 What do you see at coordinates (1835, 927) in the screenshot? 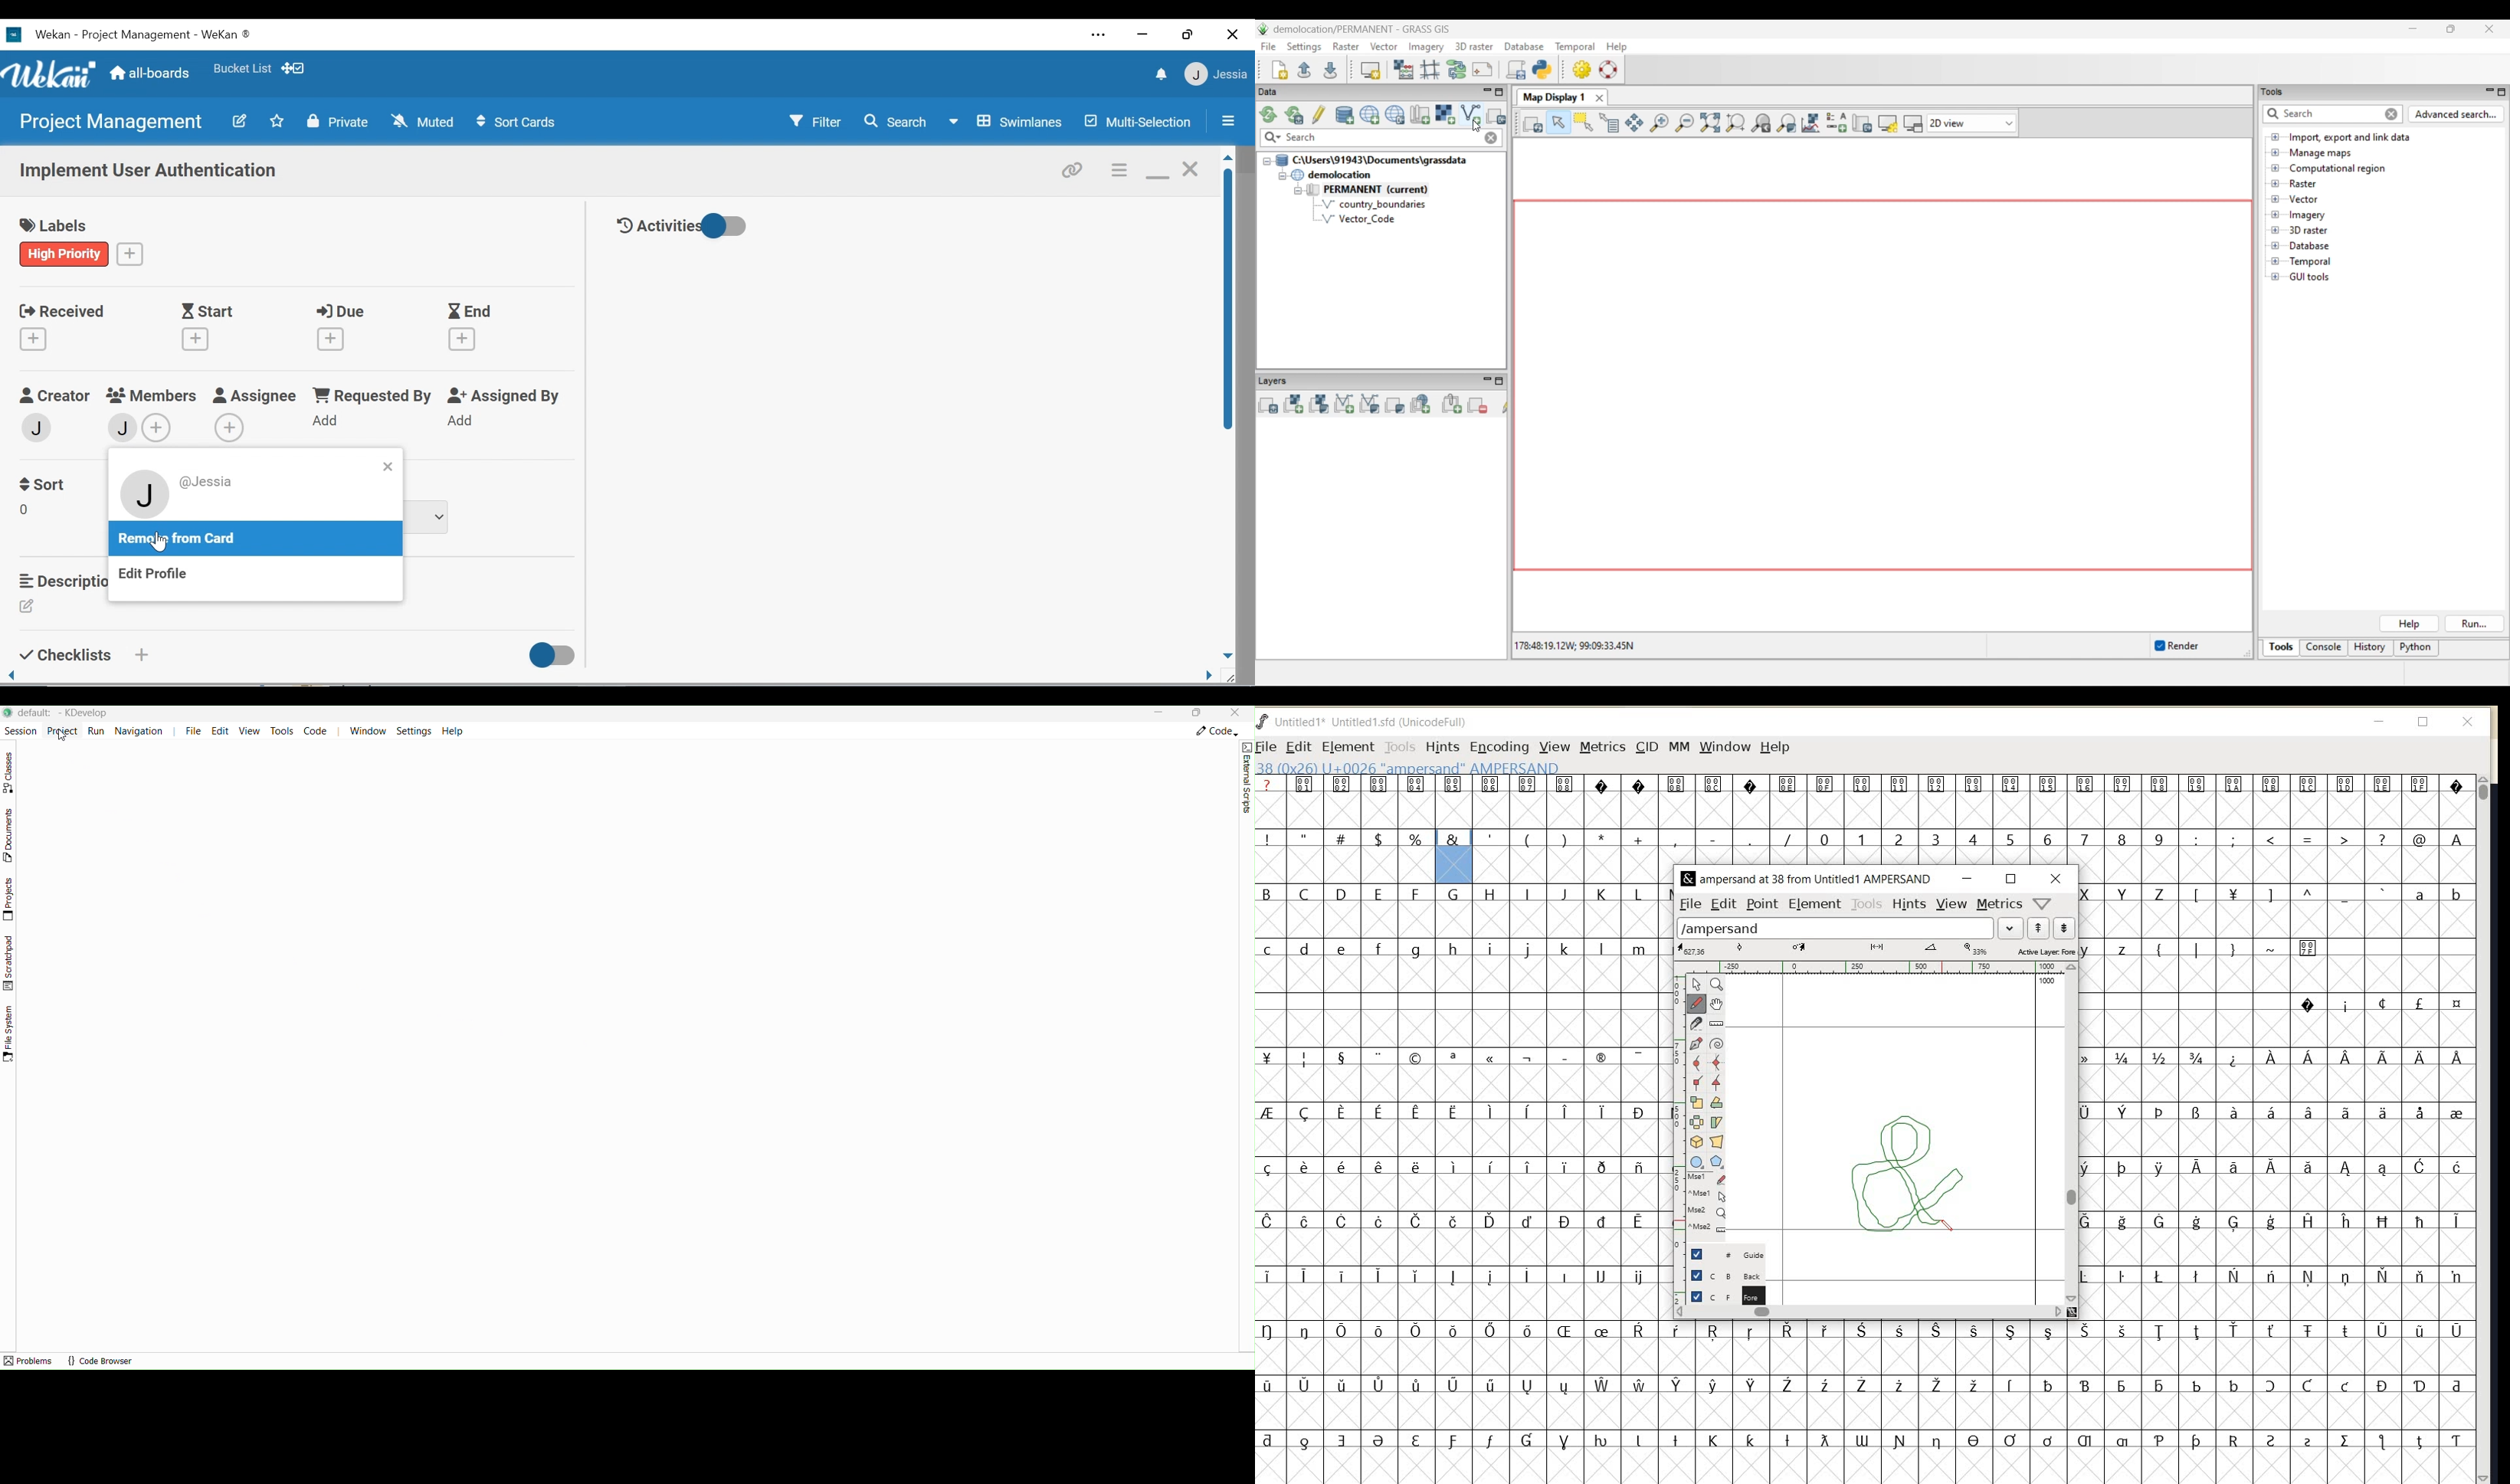
I see `load word list` at bounding box center [1835, 927].